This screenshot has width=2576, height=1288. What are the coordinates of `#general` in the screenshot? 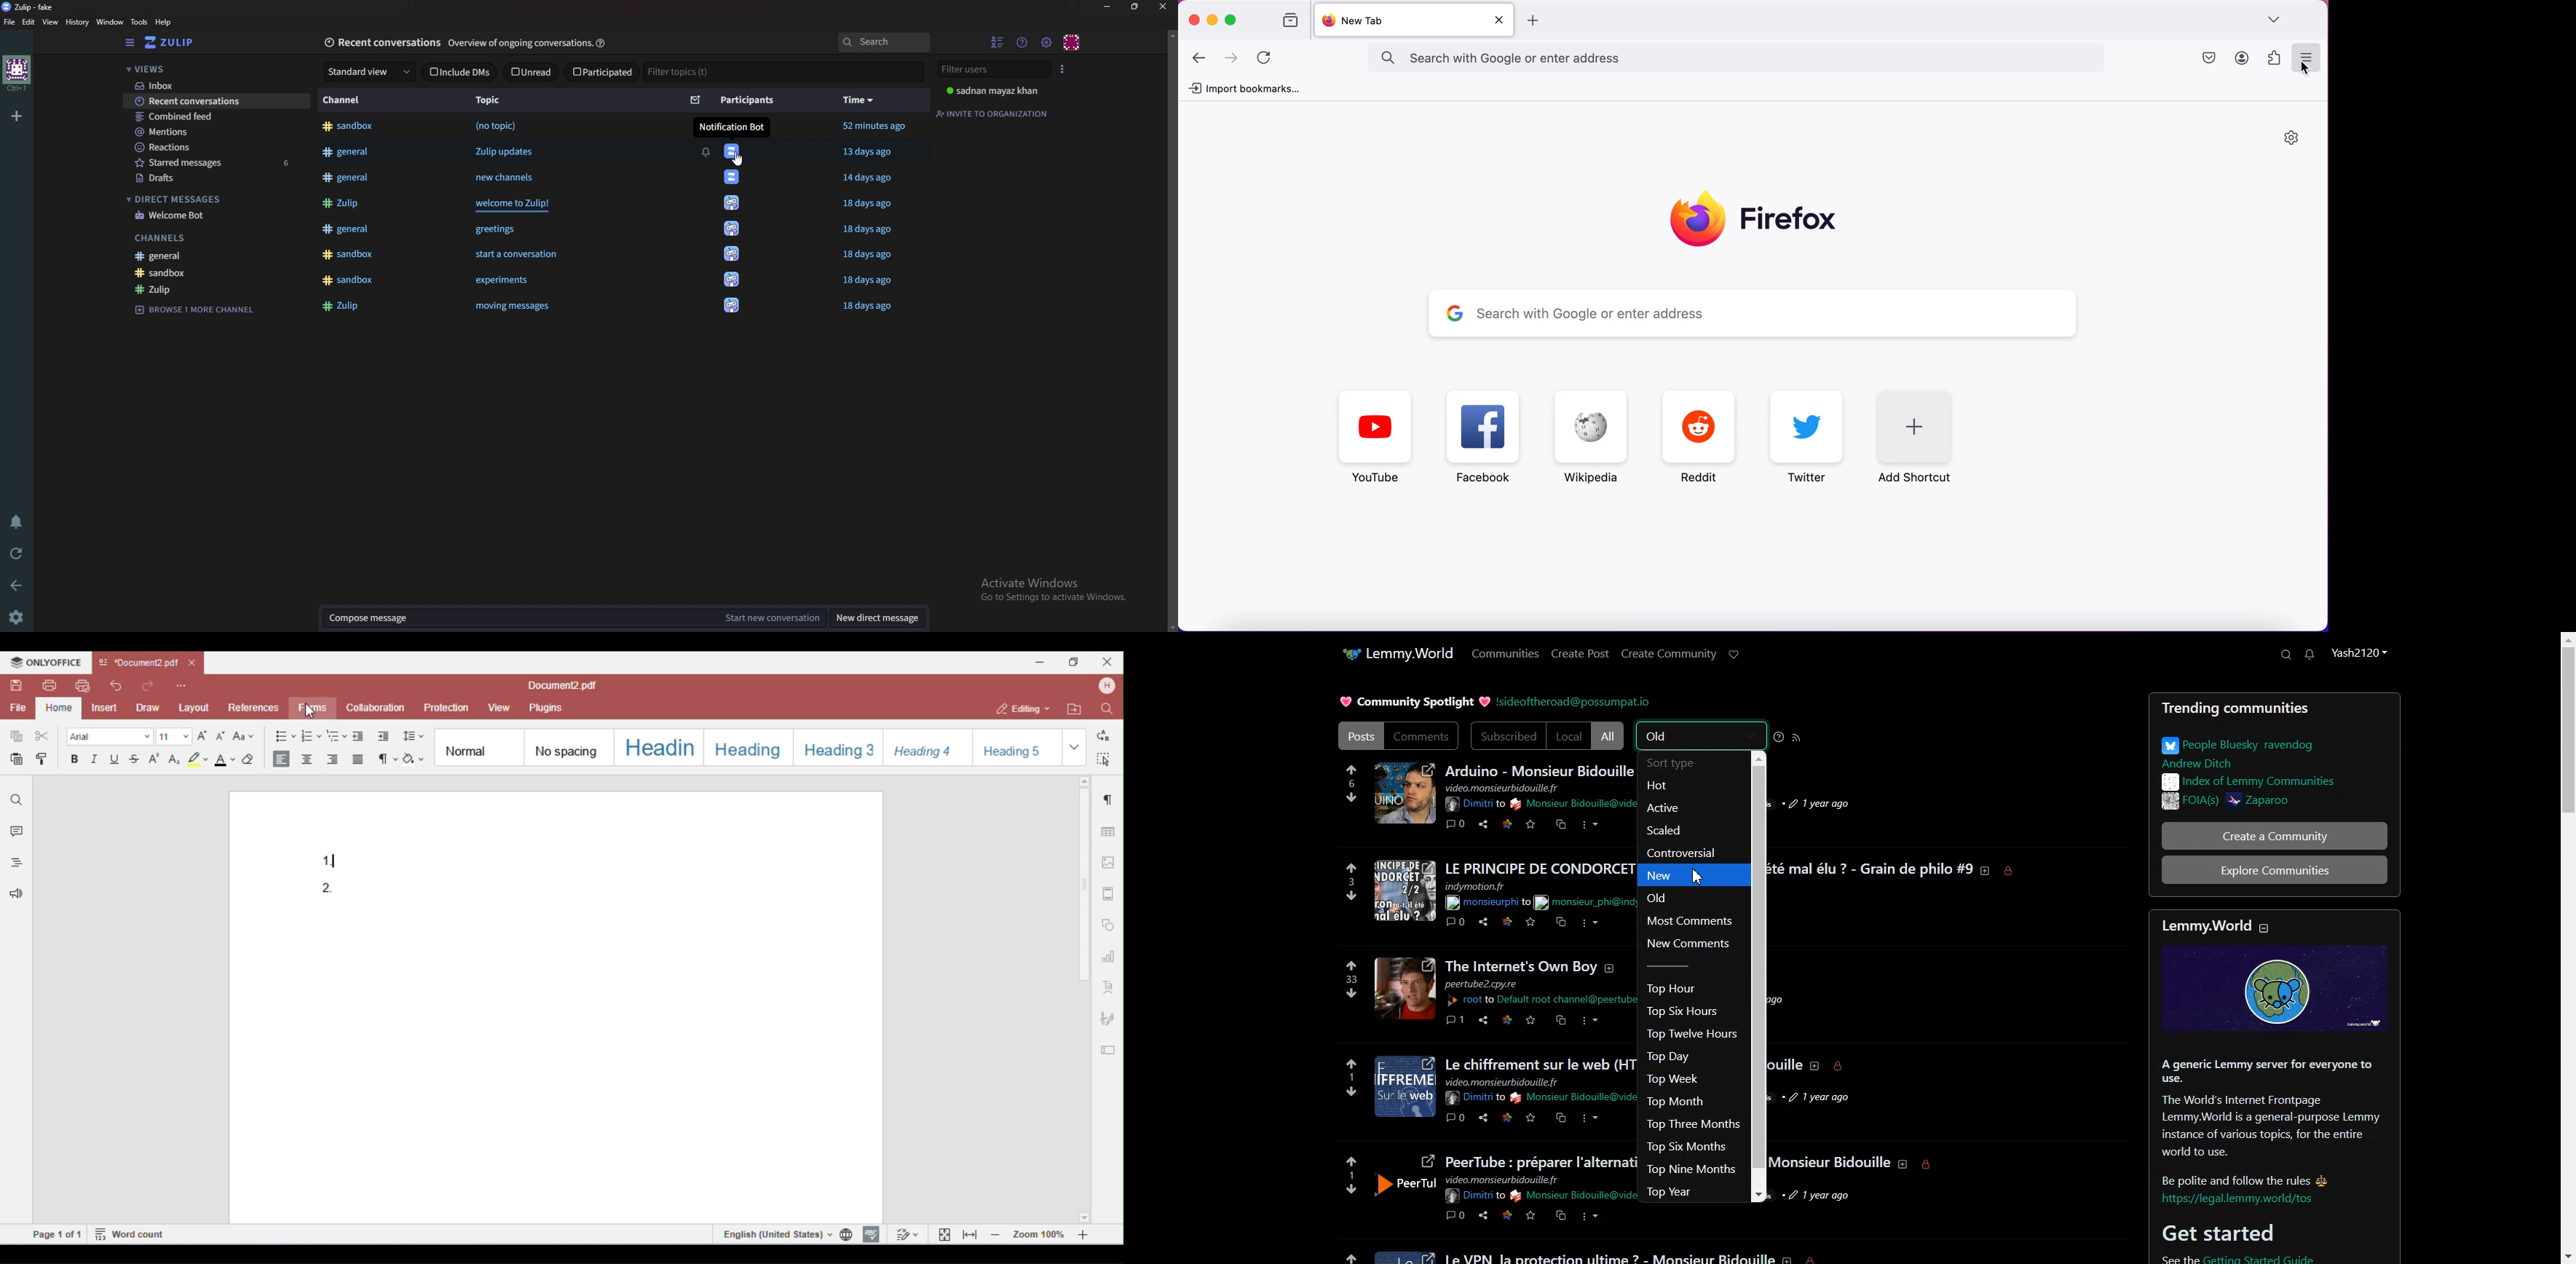 It's located at (349, 177).